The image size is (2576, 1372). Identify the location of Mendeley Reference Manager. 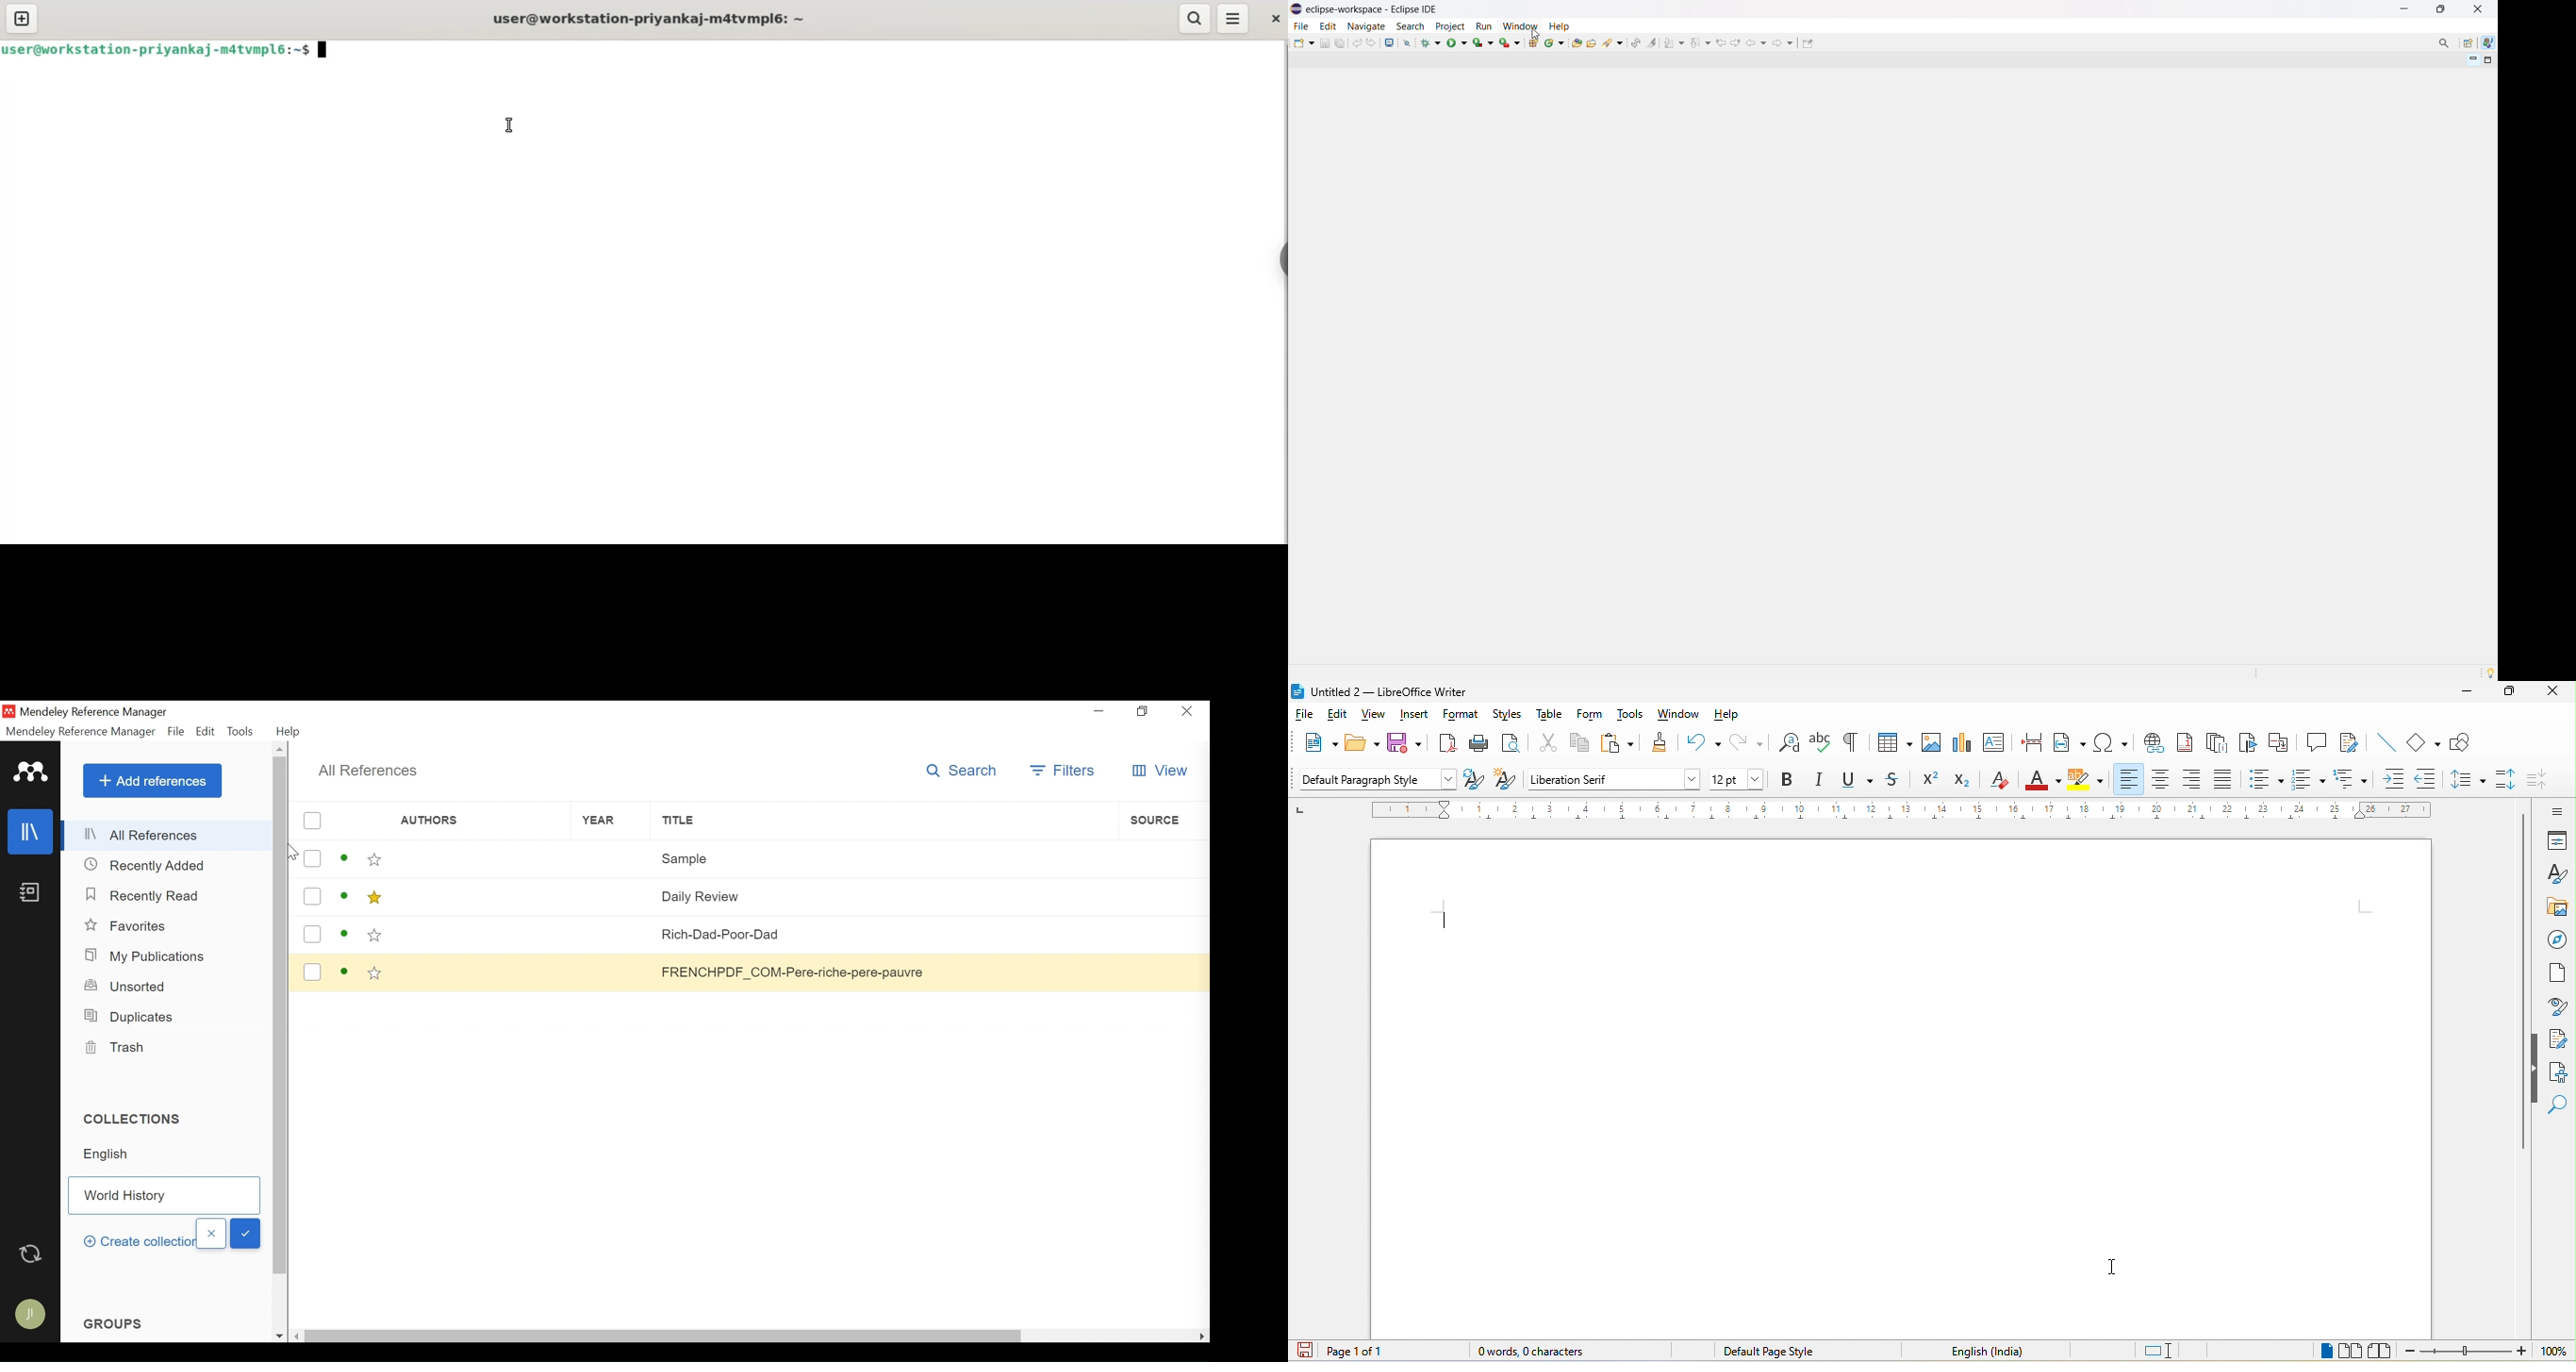
(94, 713).